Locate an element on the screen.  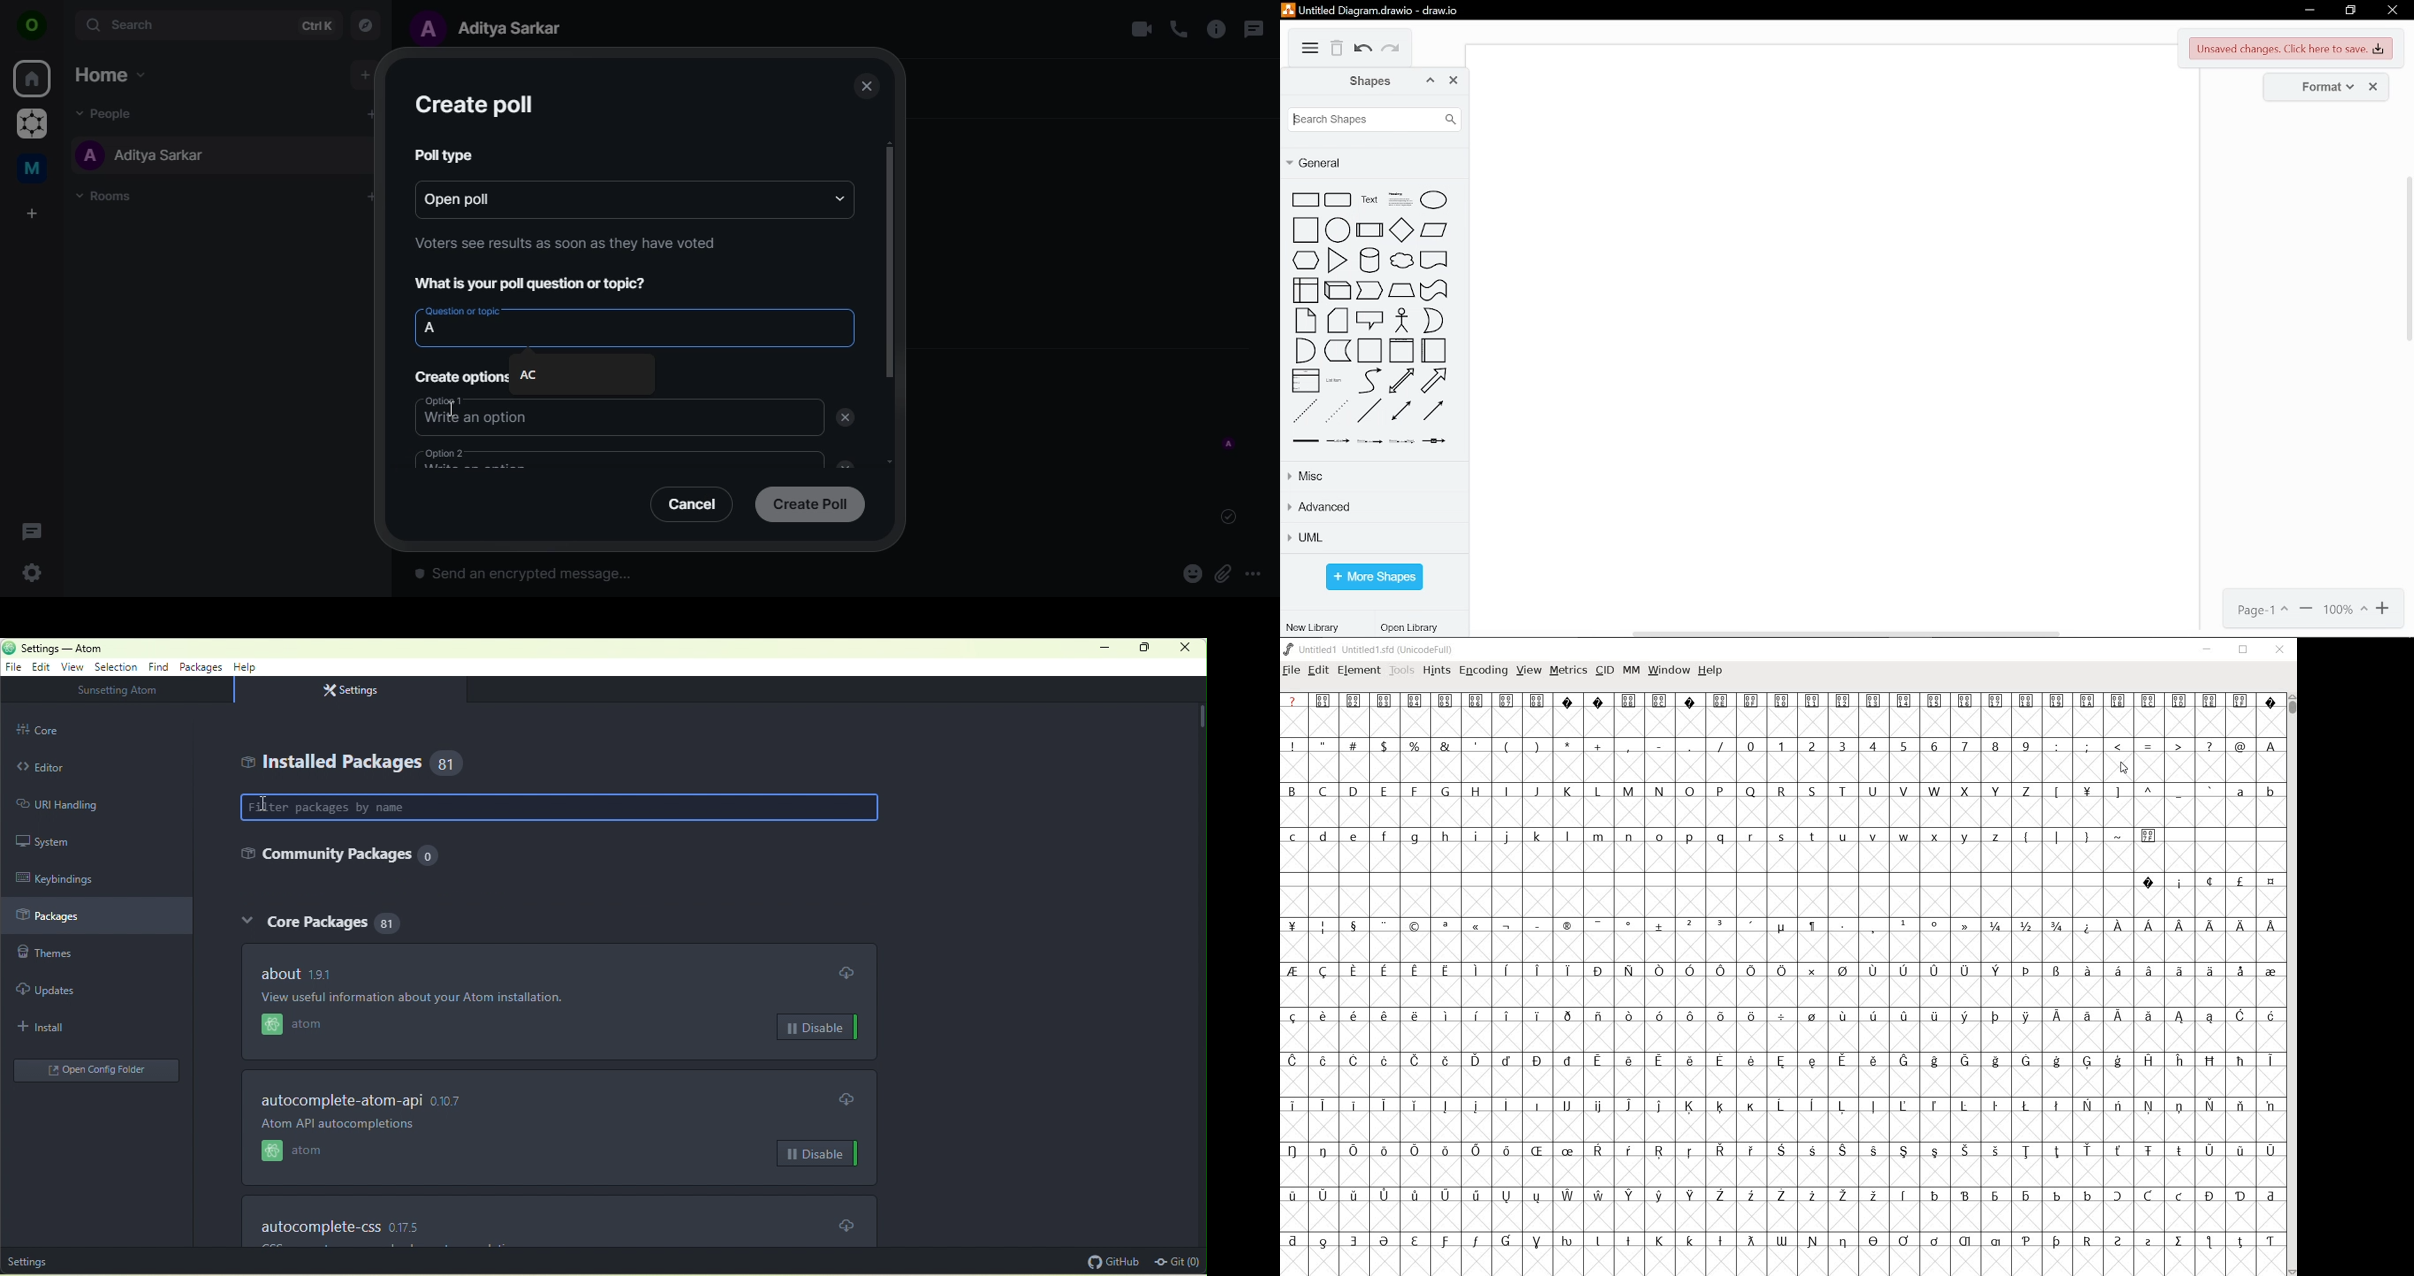
 is located at coordinates (2269, 745).